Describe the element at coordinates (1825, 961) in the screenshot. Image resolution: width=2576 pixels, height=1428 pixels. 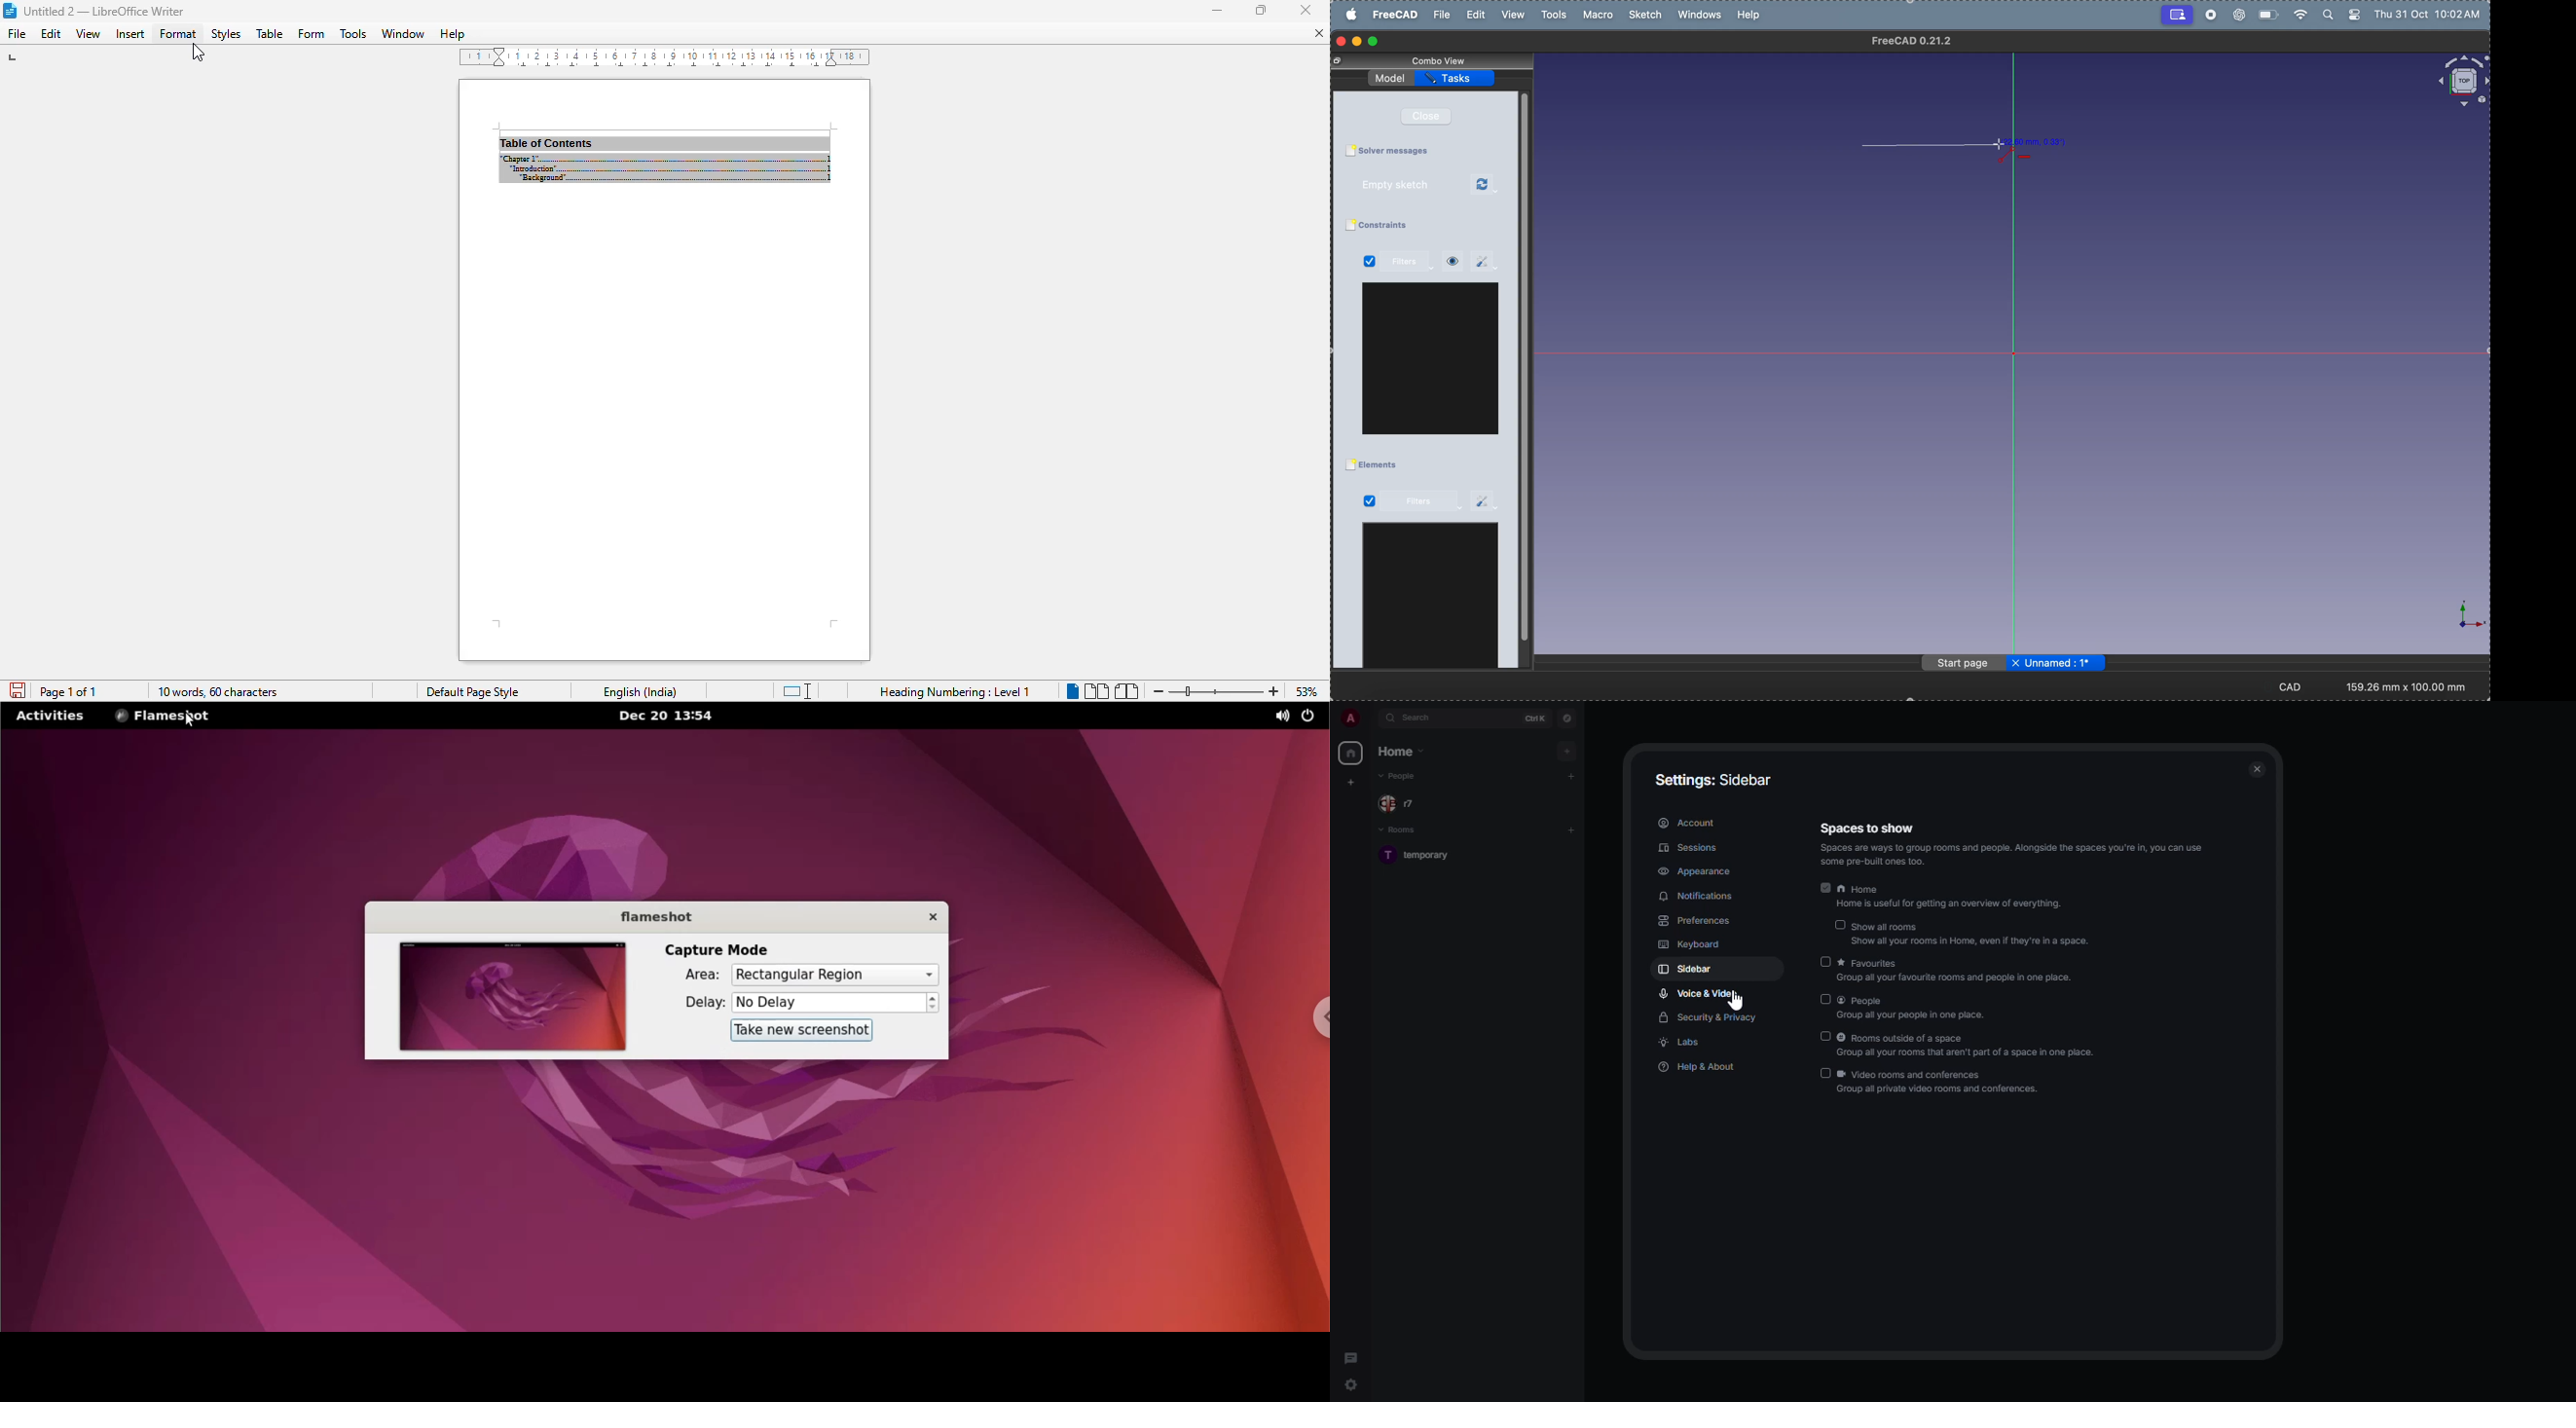
I see `disabled` at that location.